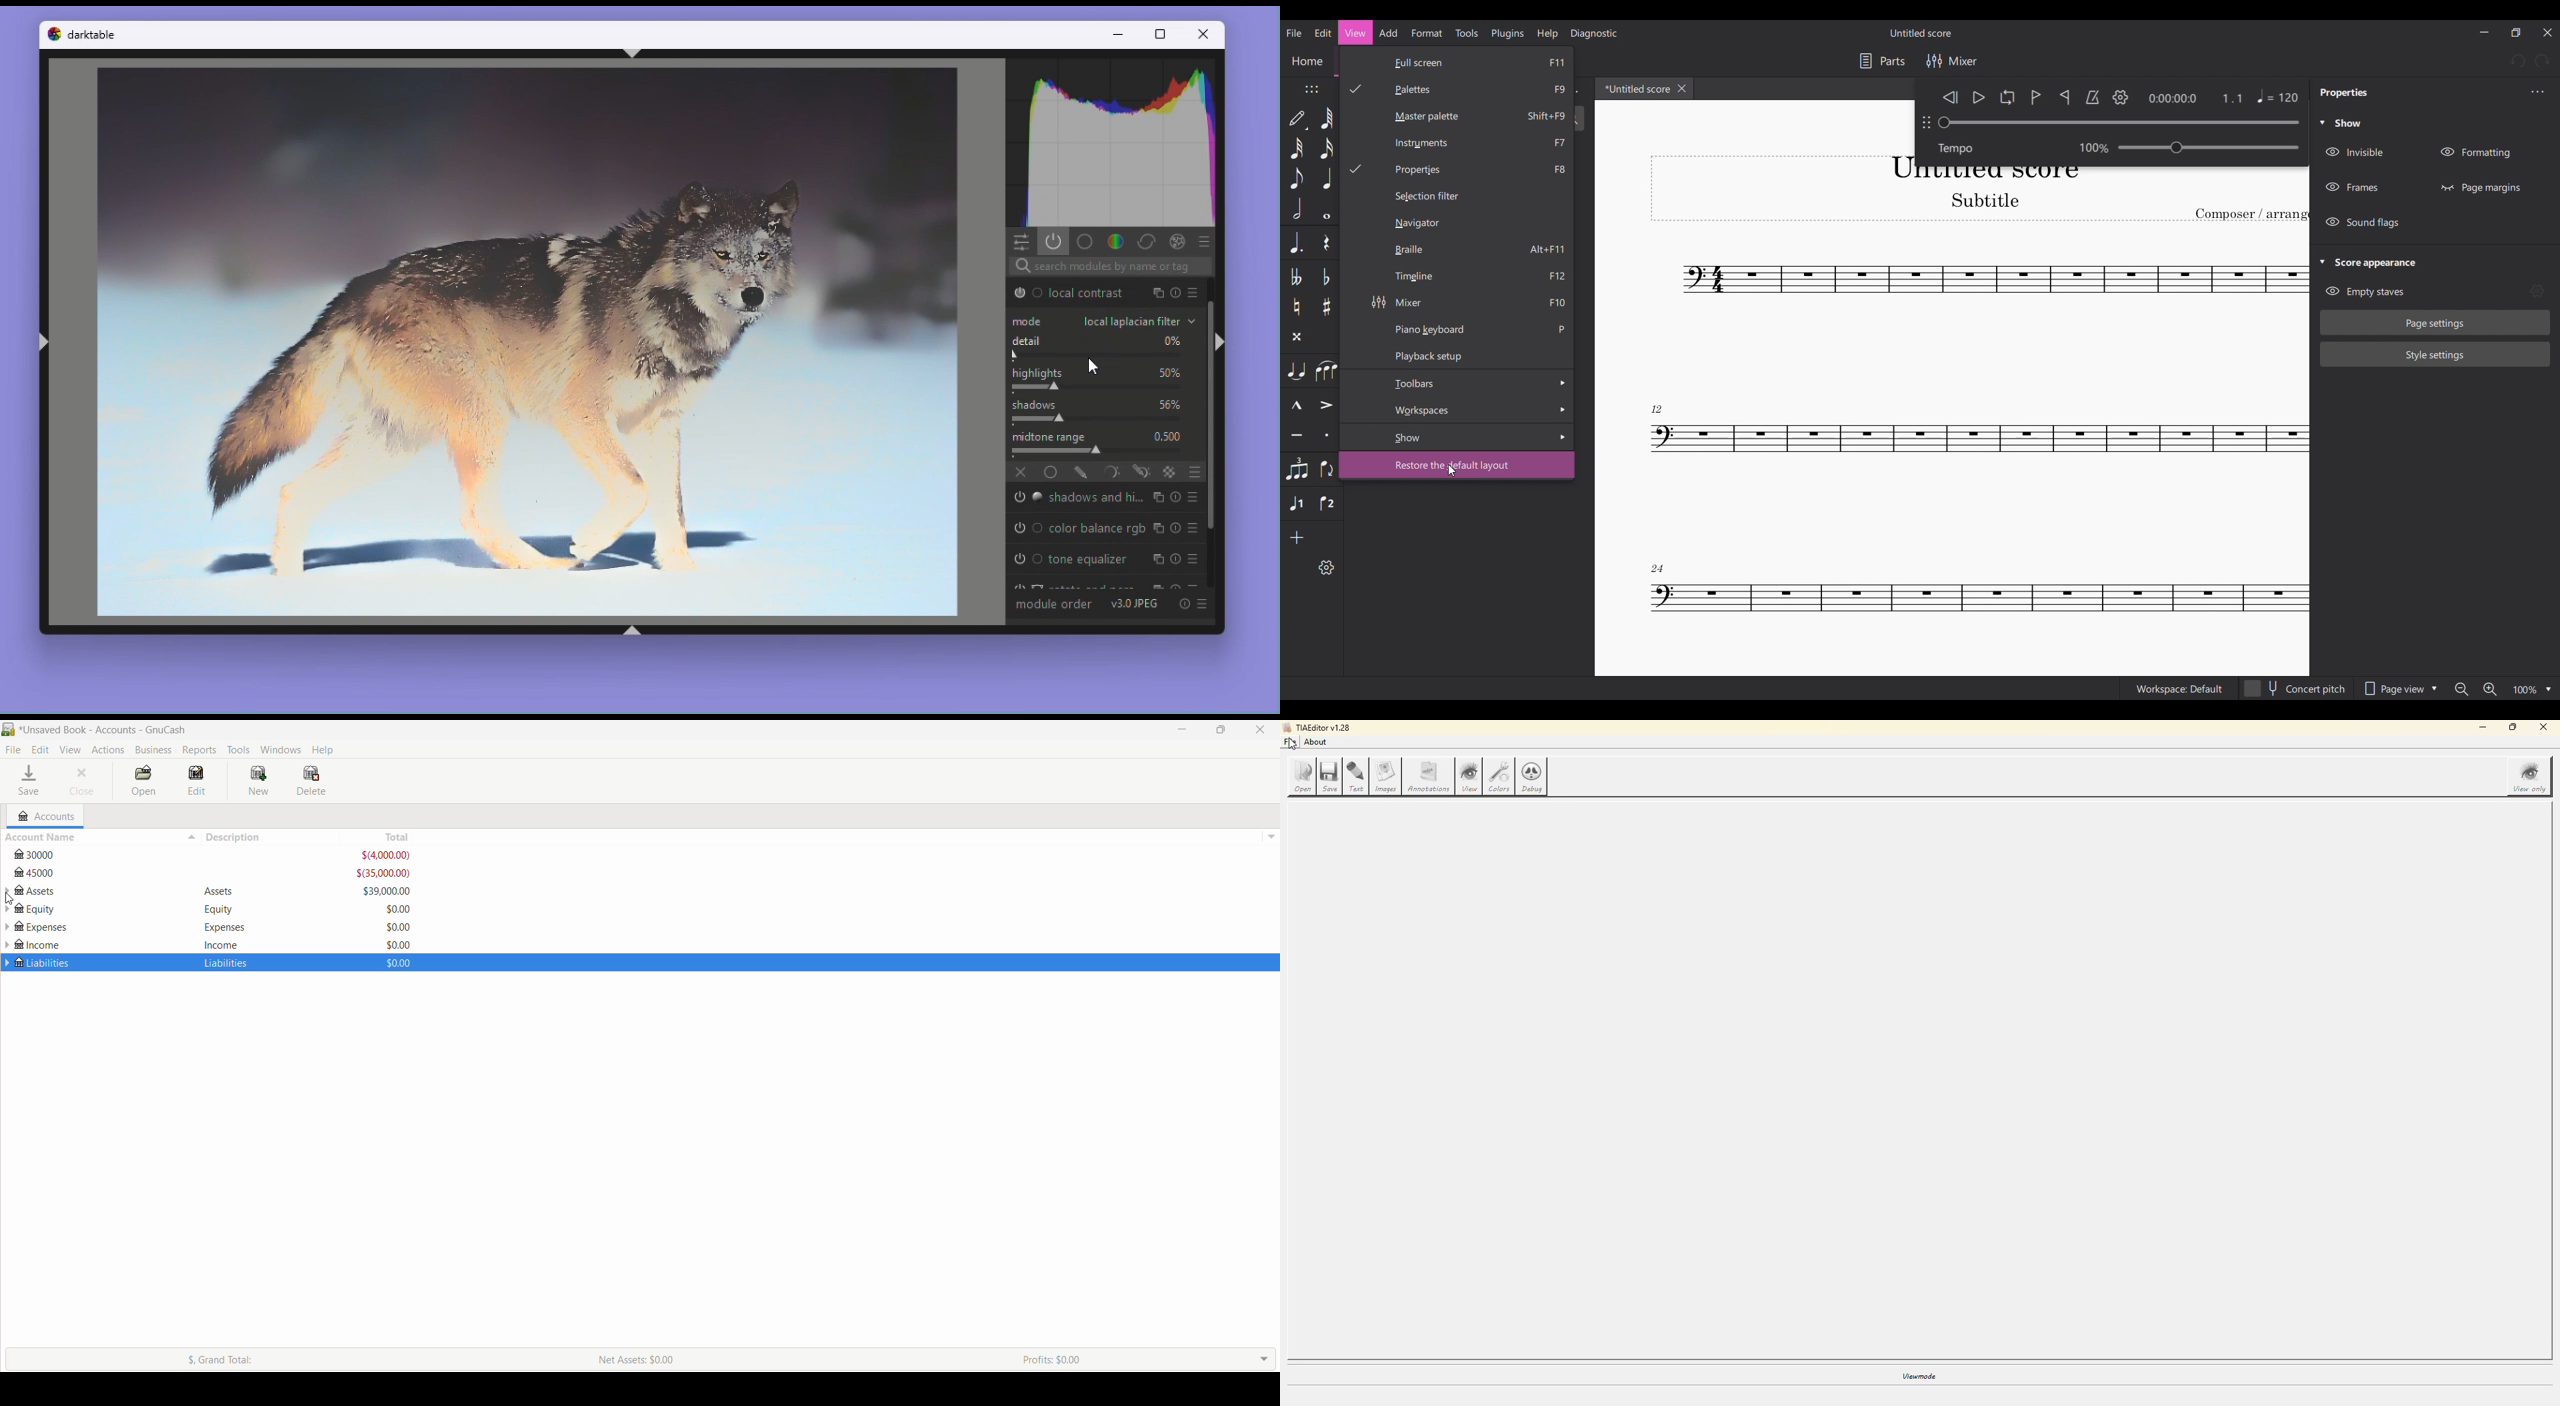 Image resolution: width=2576 pixels, height=1428 pixels. Describe the element at coordinates (1295, 33) in the screenshot. I see `File` at that location.